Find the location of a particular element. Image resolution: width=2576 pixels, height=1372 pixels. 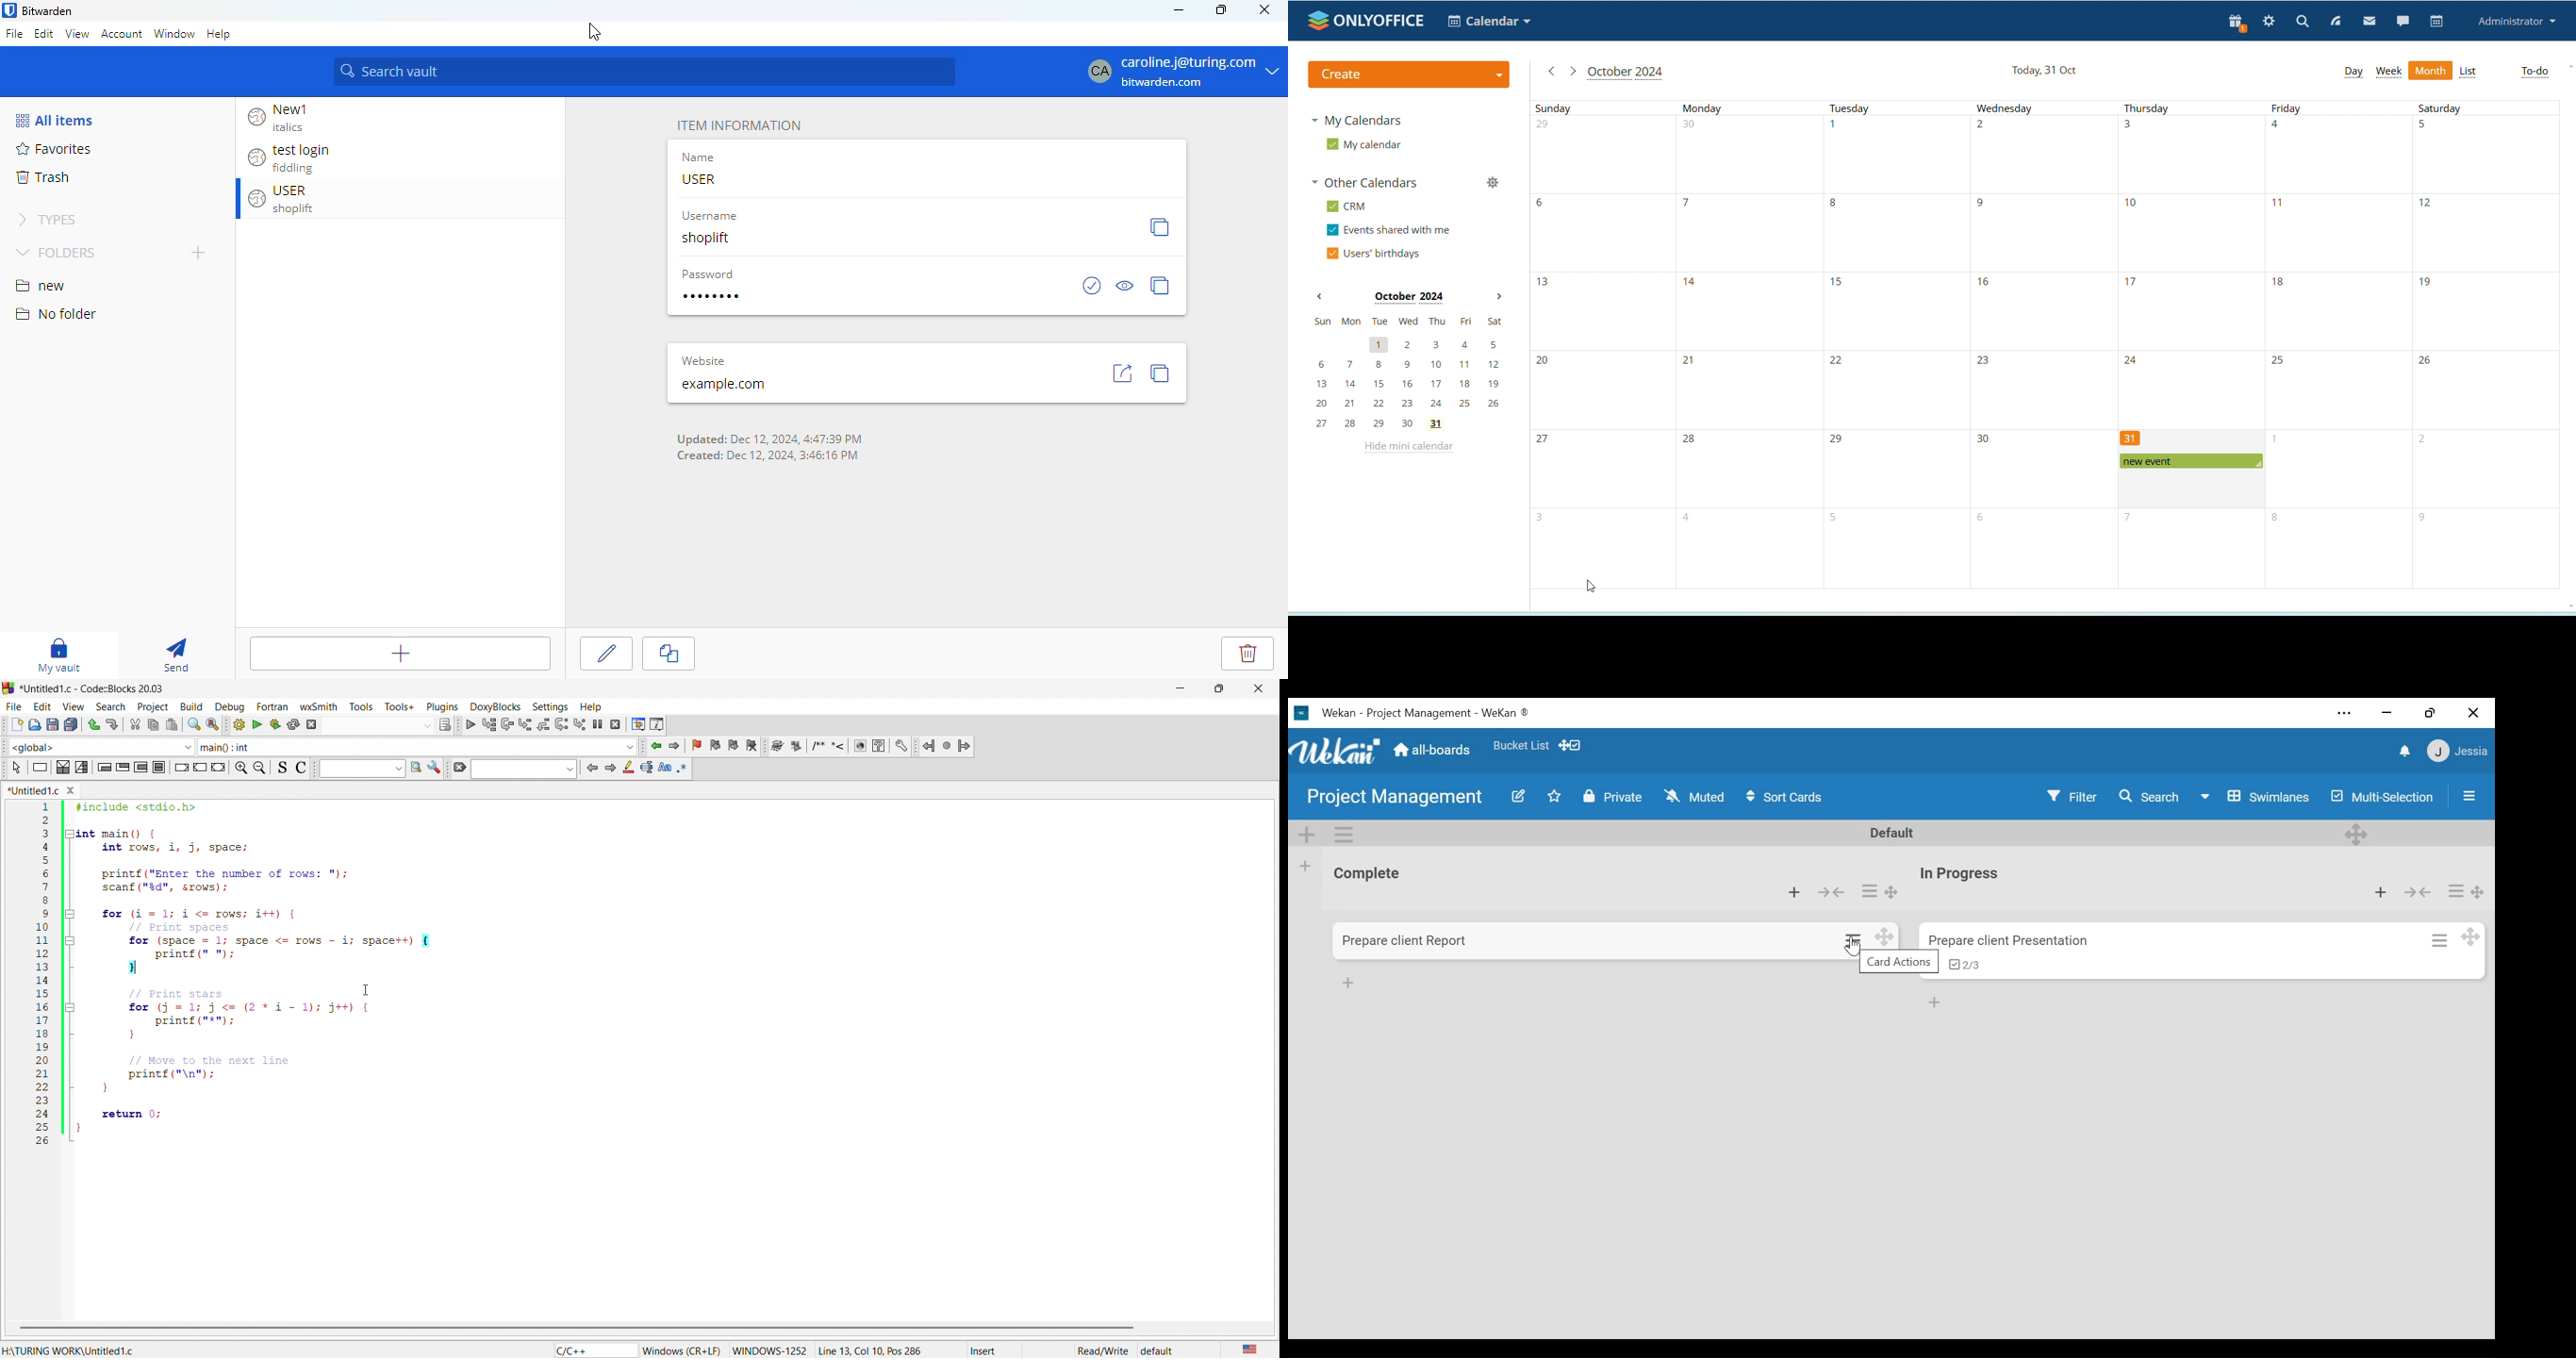

next is located at coordinates (611, 769).